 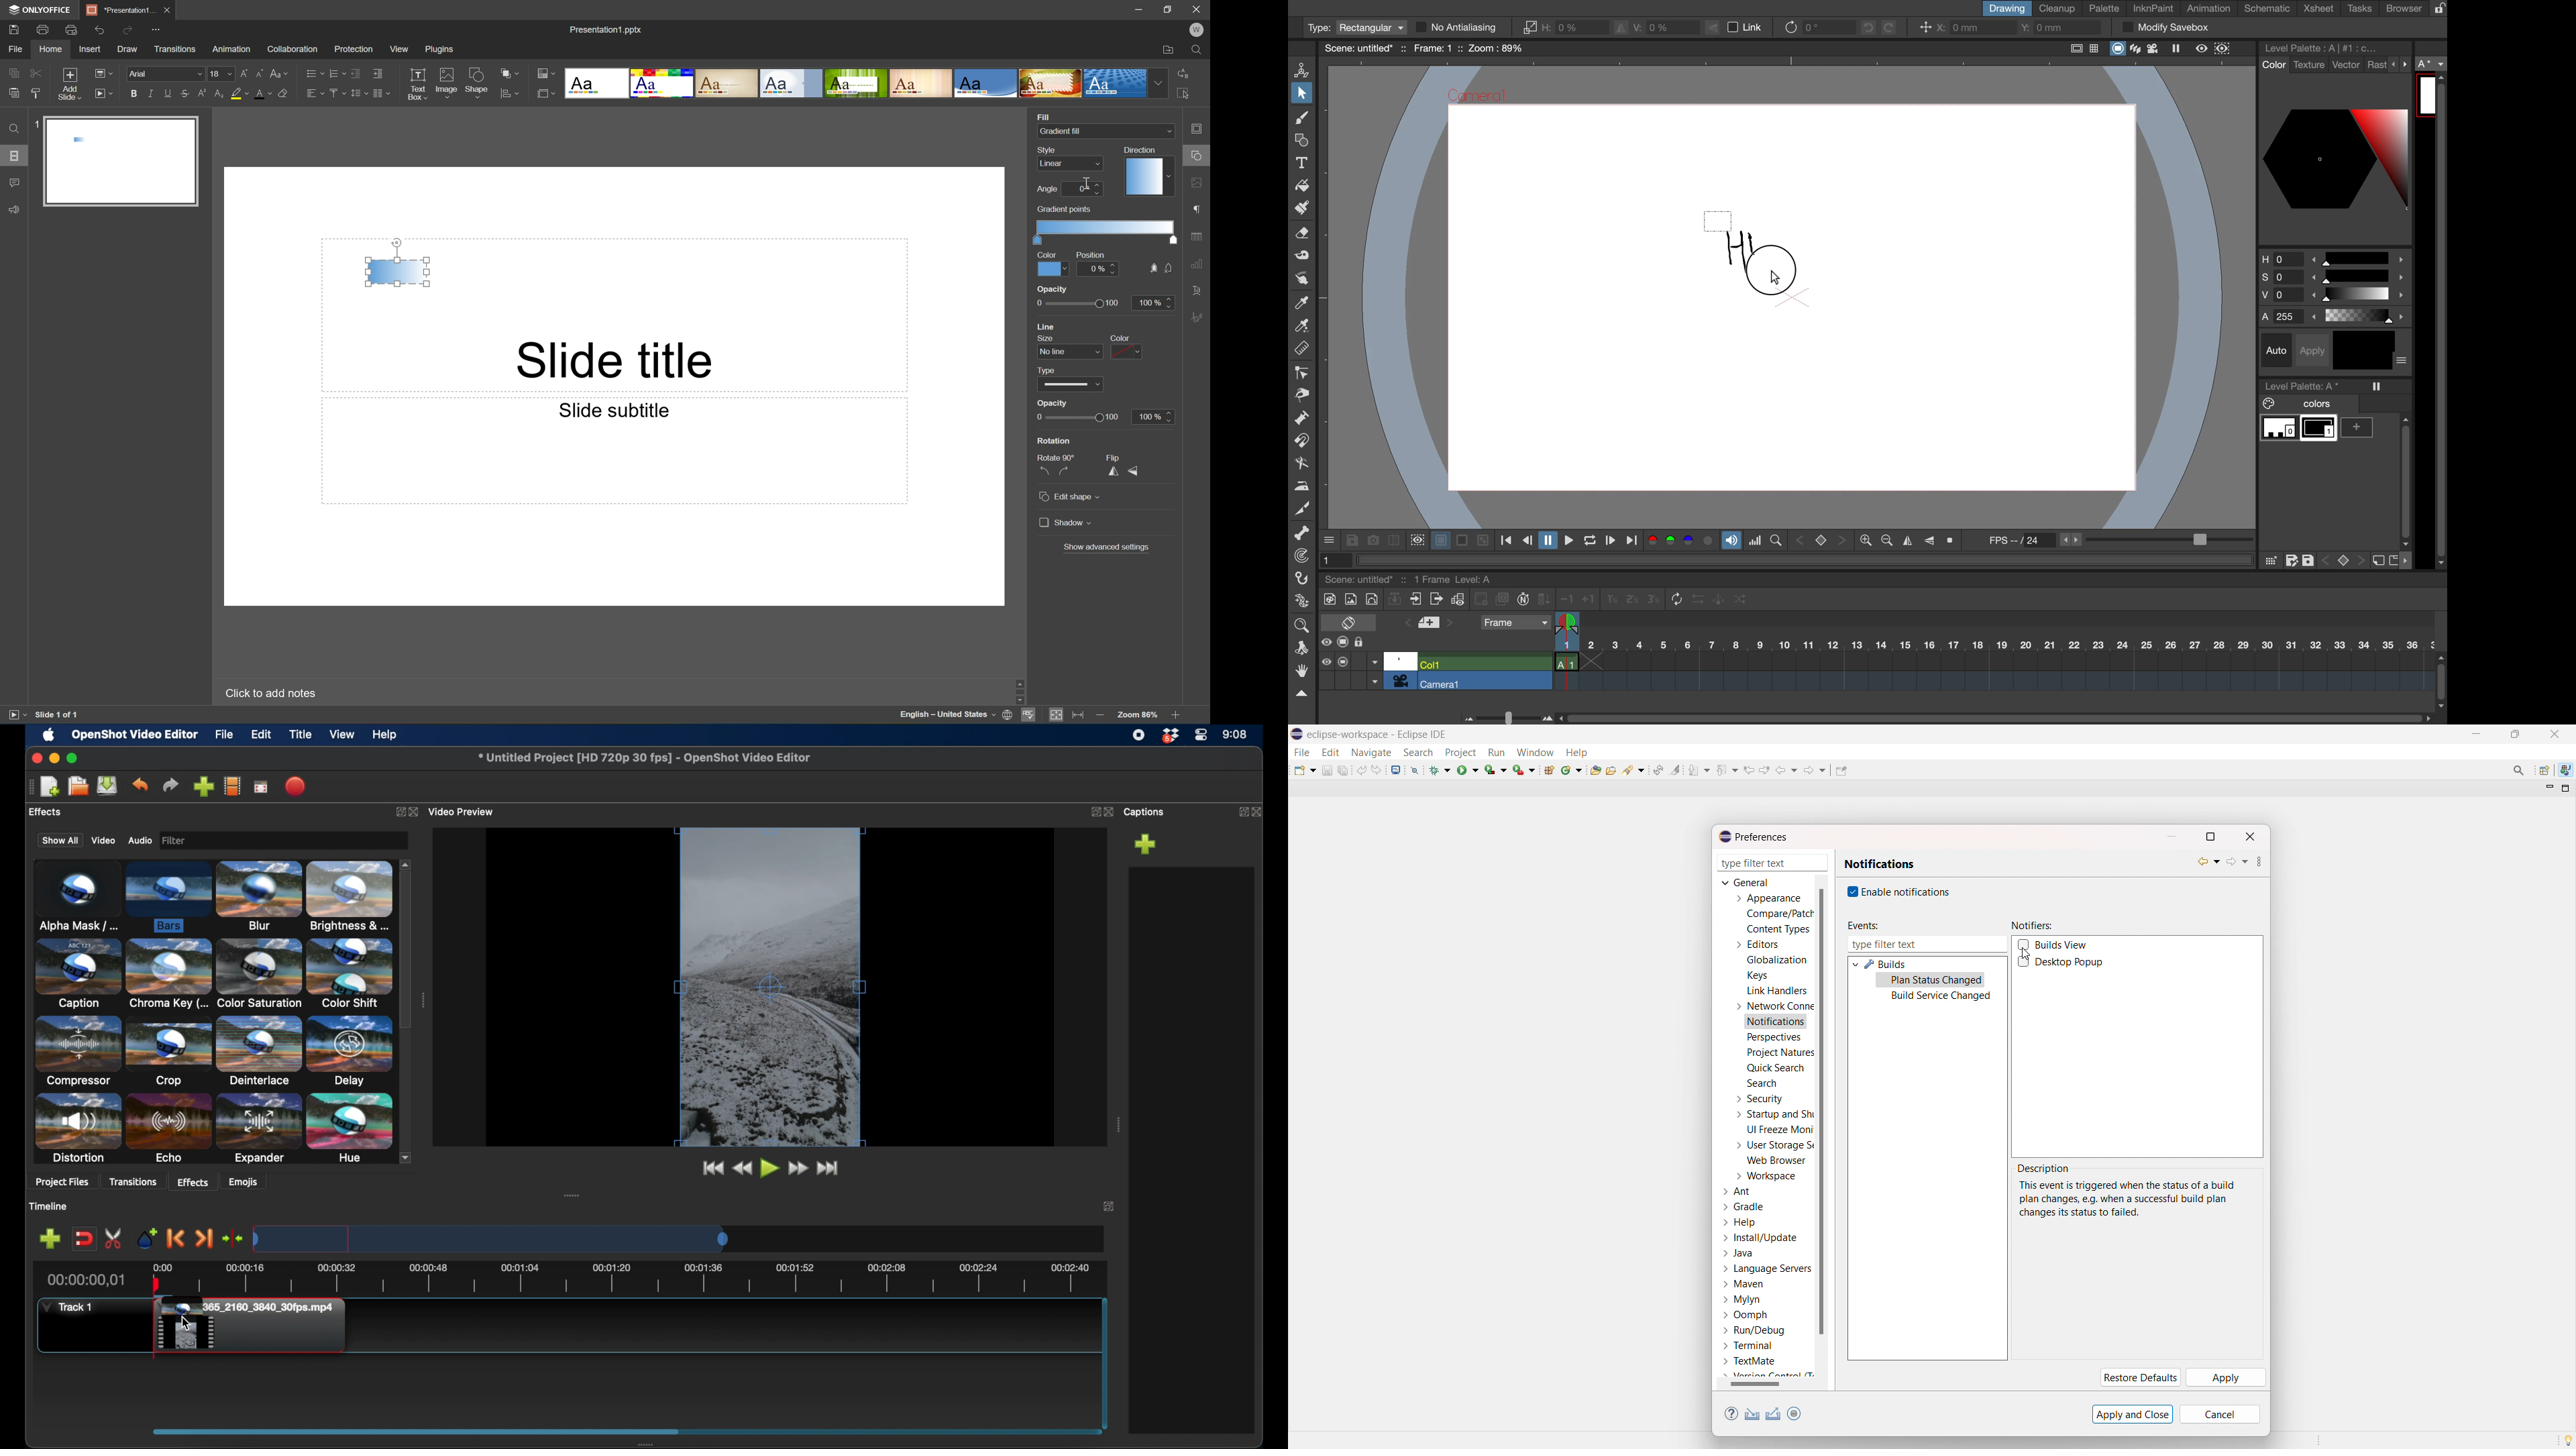 What do you see at coordinates (11, 93) in the screenshot?
I see `Paste` at bounding box center [11, 93].